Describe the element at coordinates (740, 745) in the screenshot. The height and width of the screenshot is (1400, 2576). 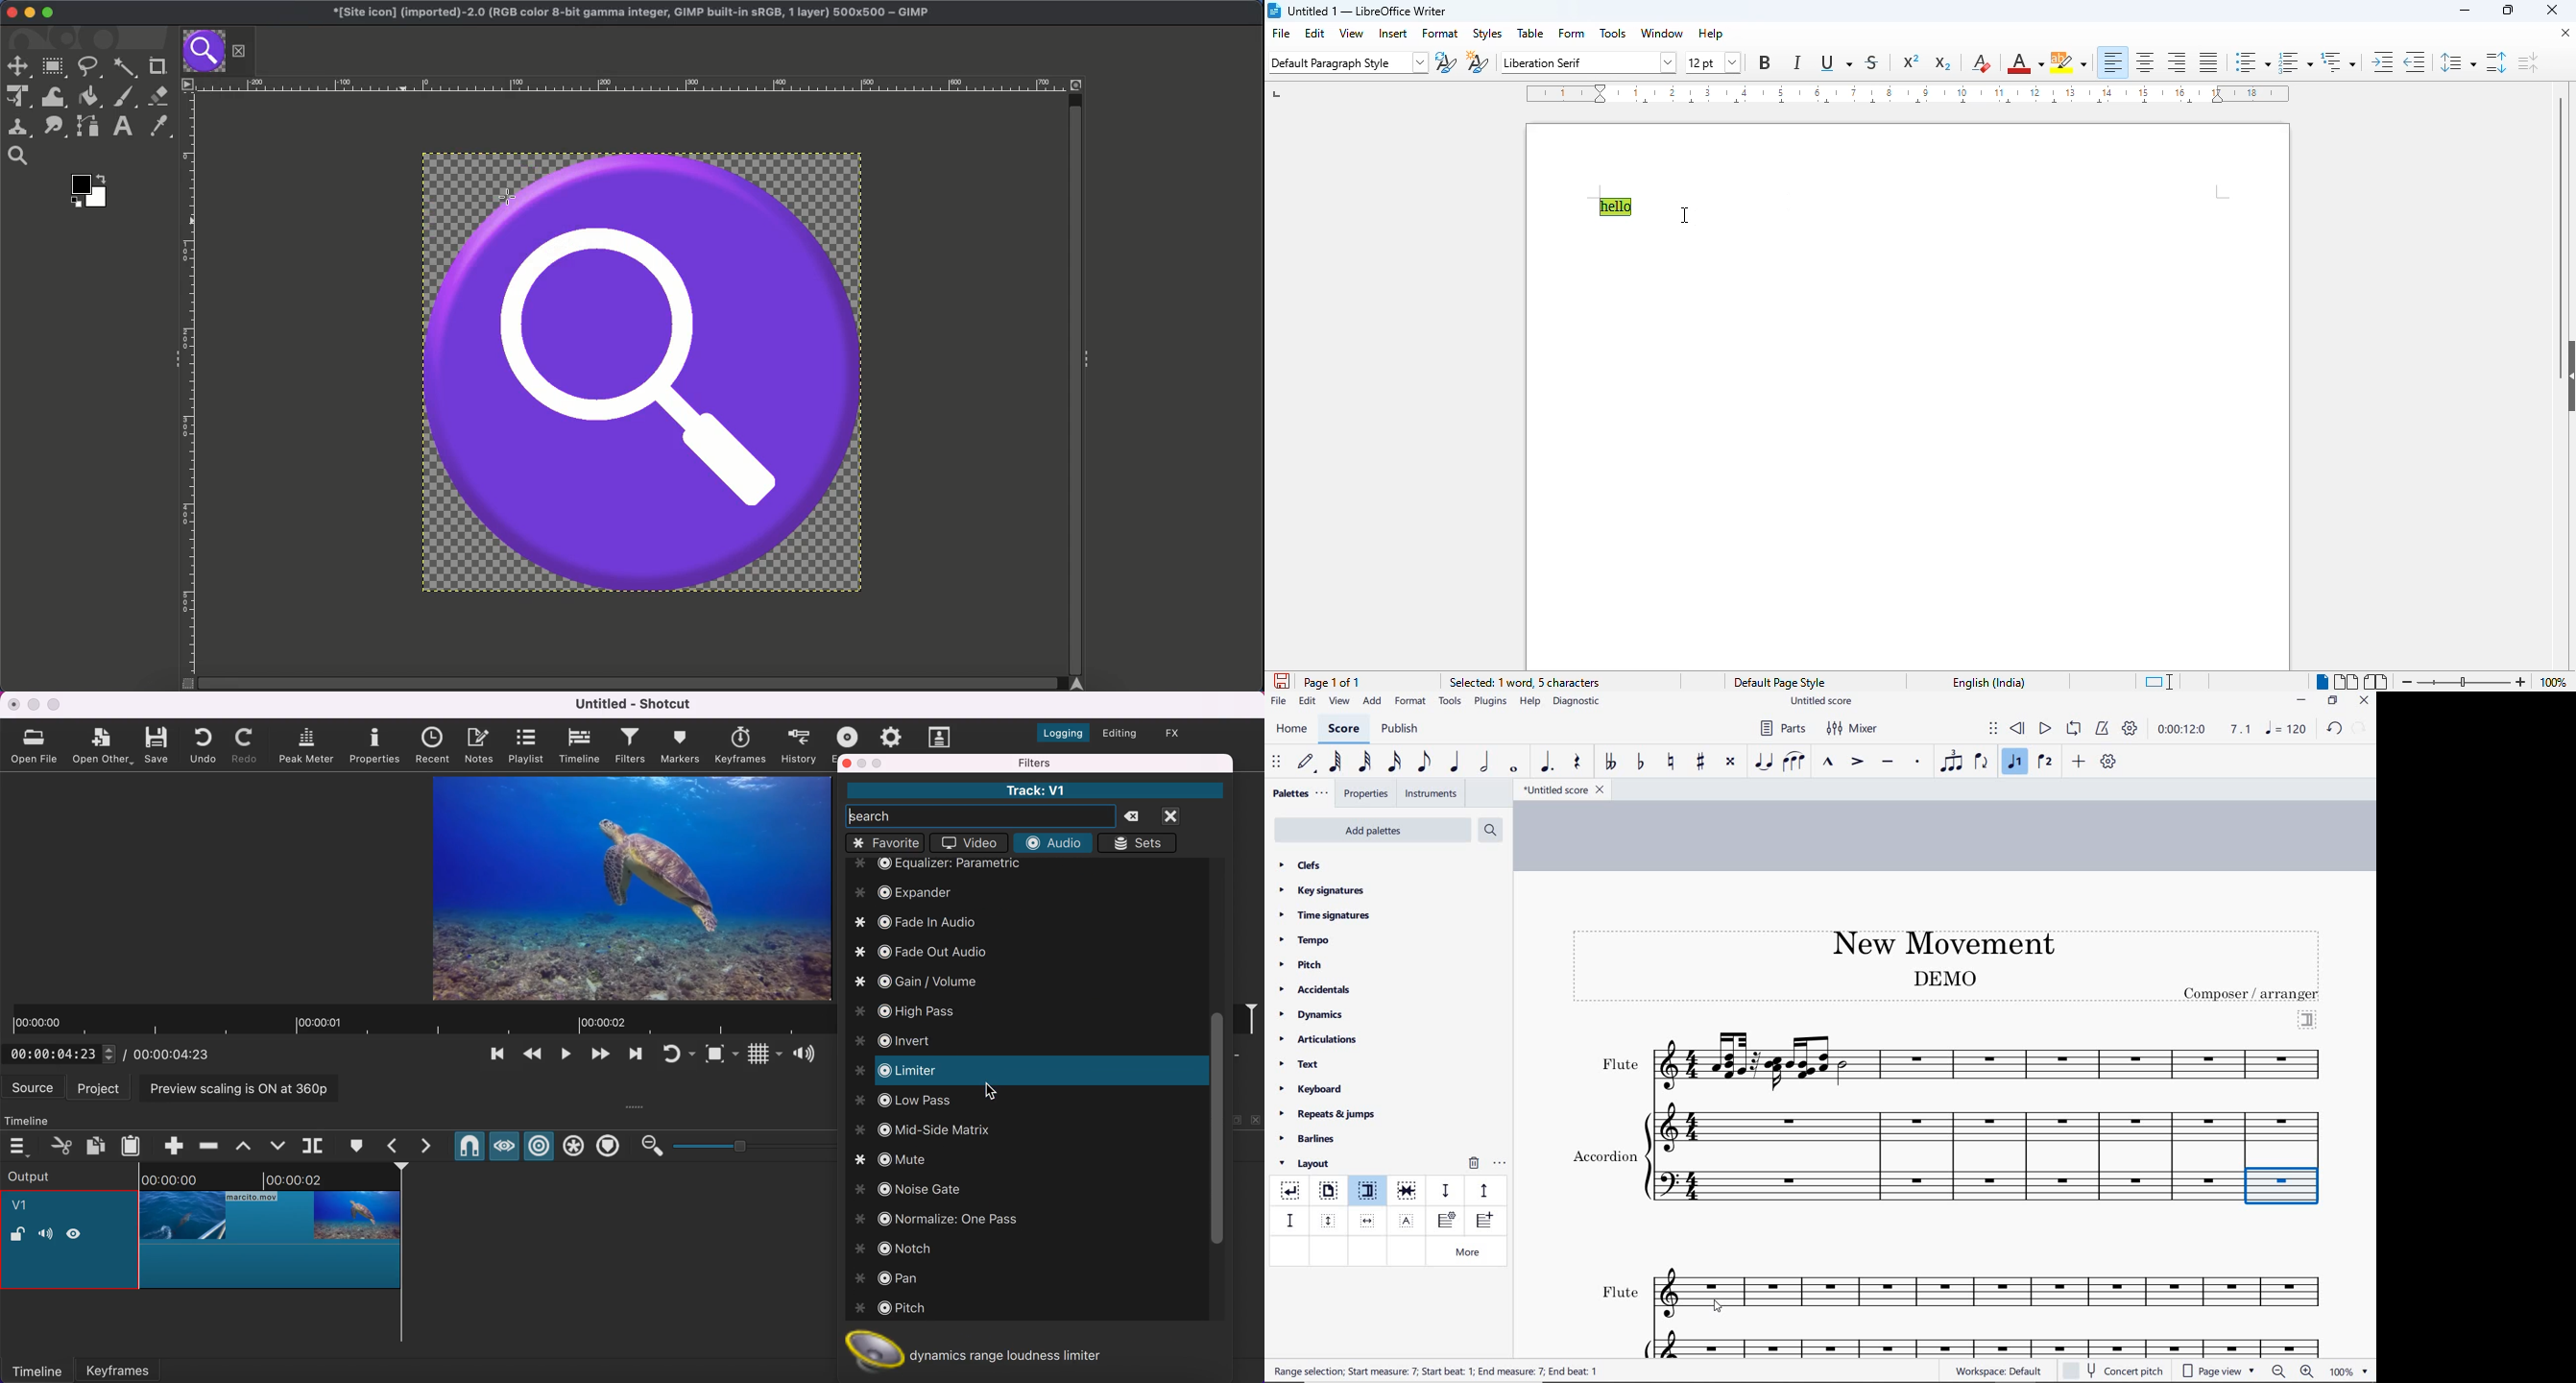
I see `keyframes` at that location.